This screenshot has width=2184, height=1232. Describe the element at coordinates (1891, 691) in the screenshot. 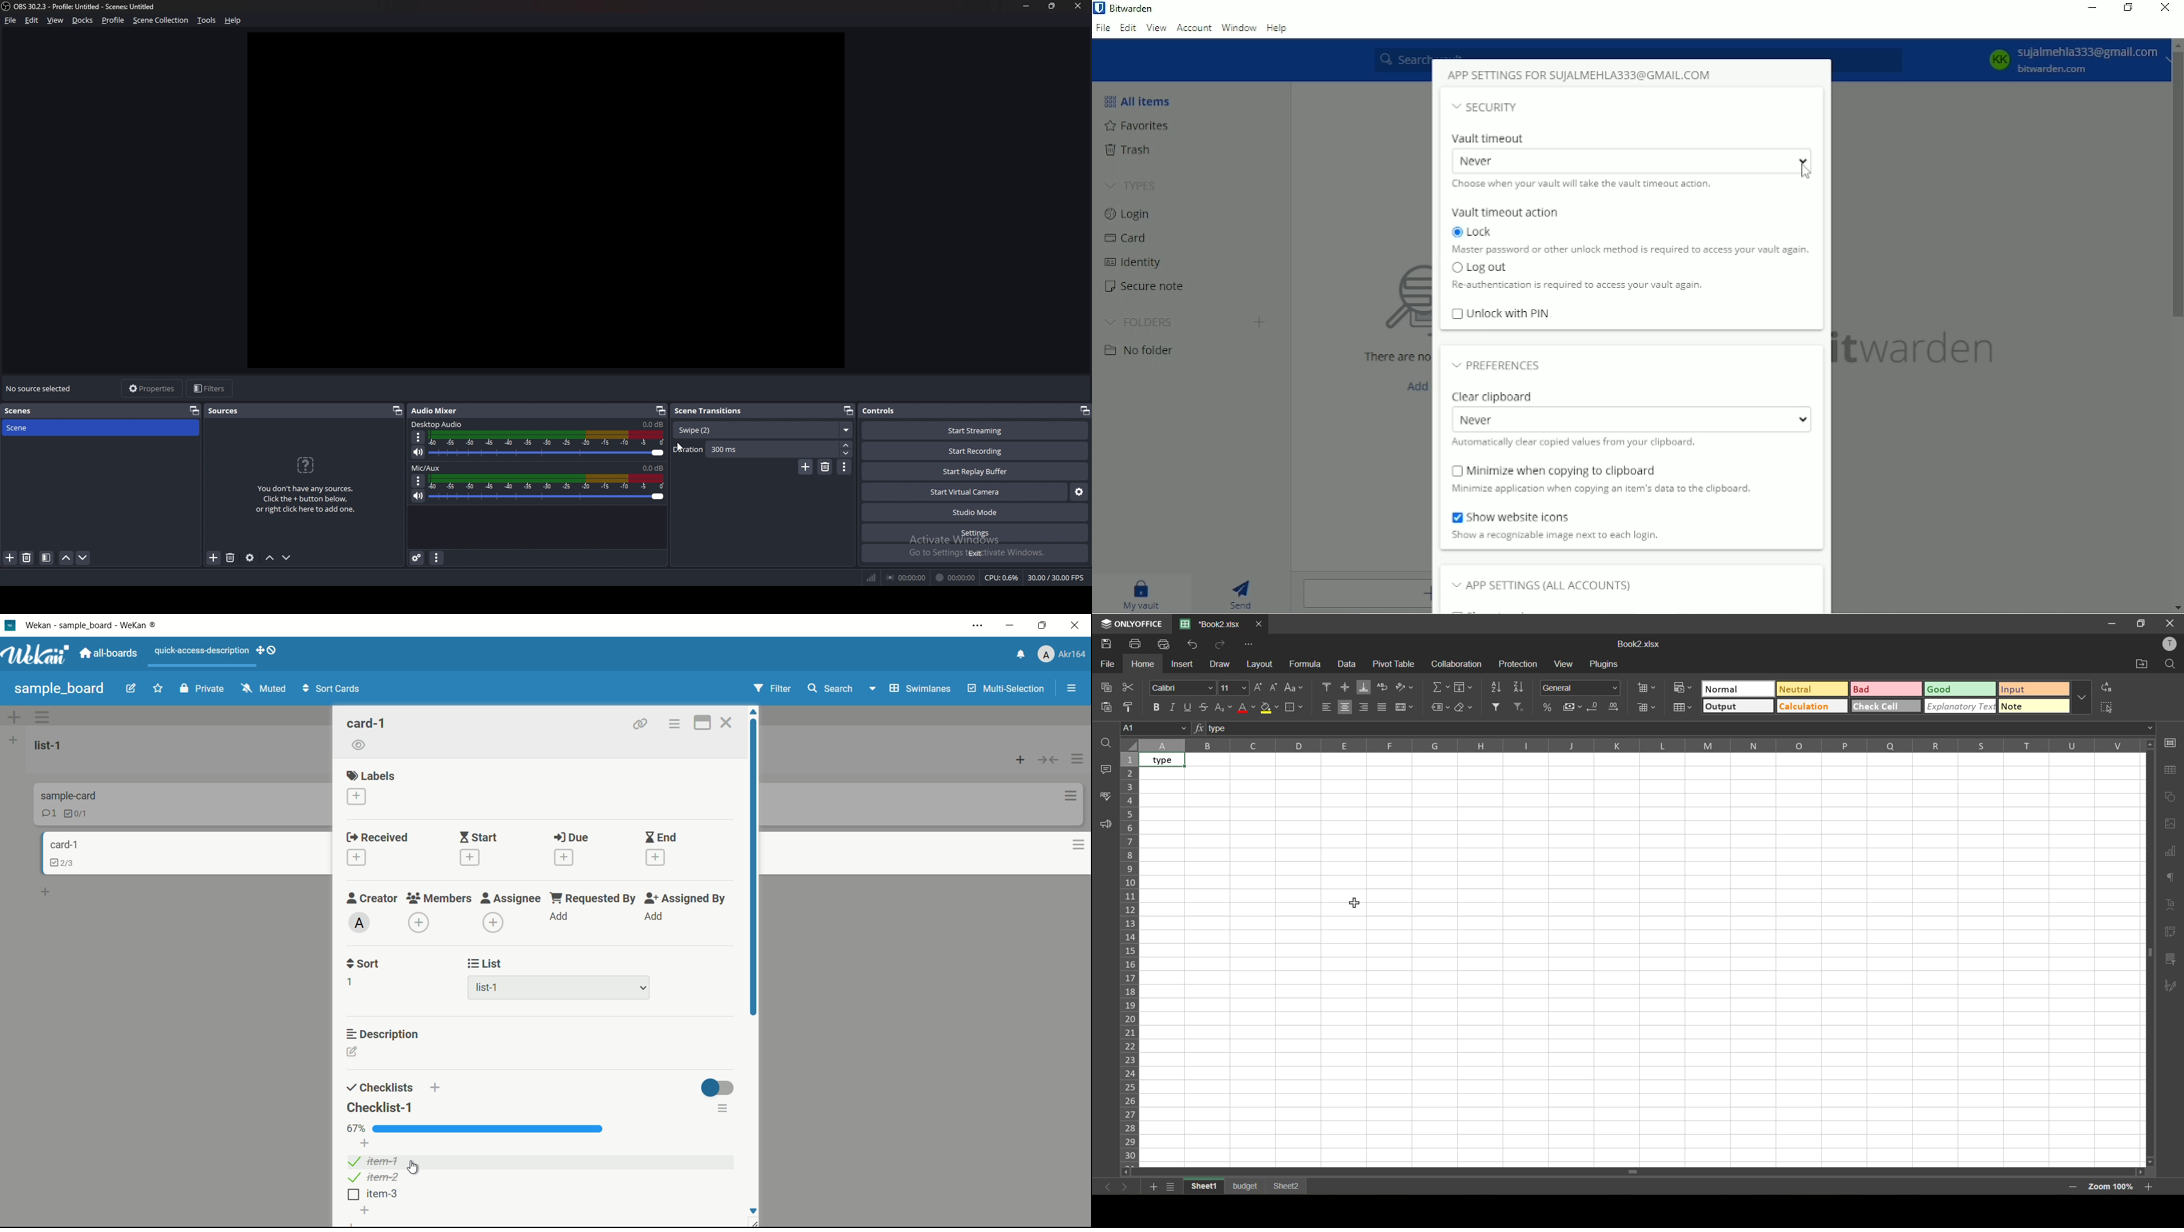

I see `bad` at that location.